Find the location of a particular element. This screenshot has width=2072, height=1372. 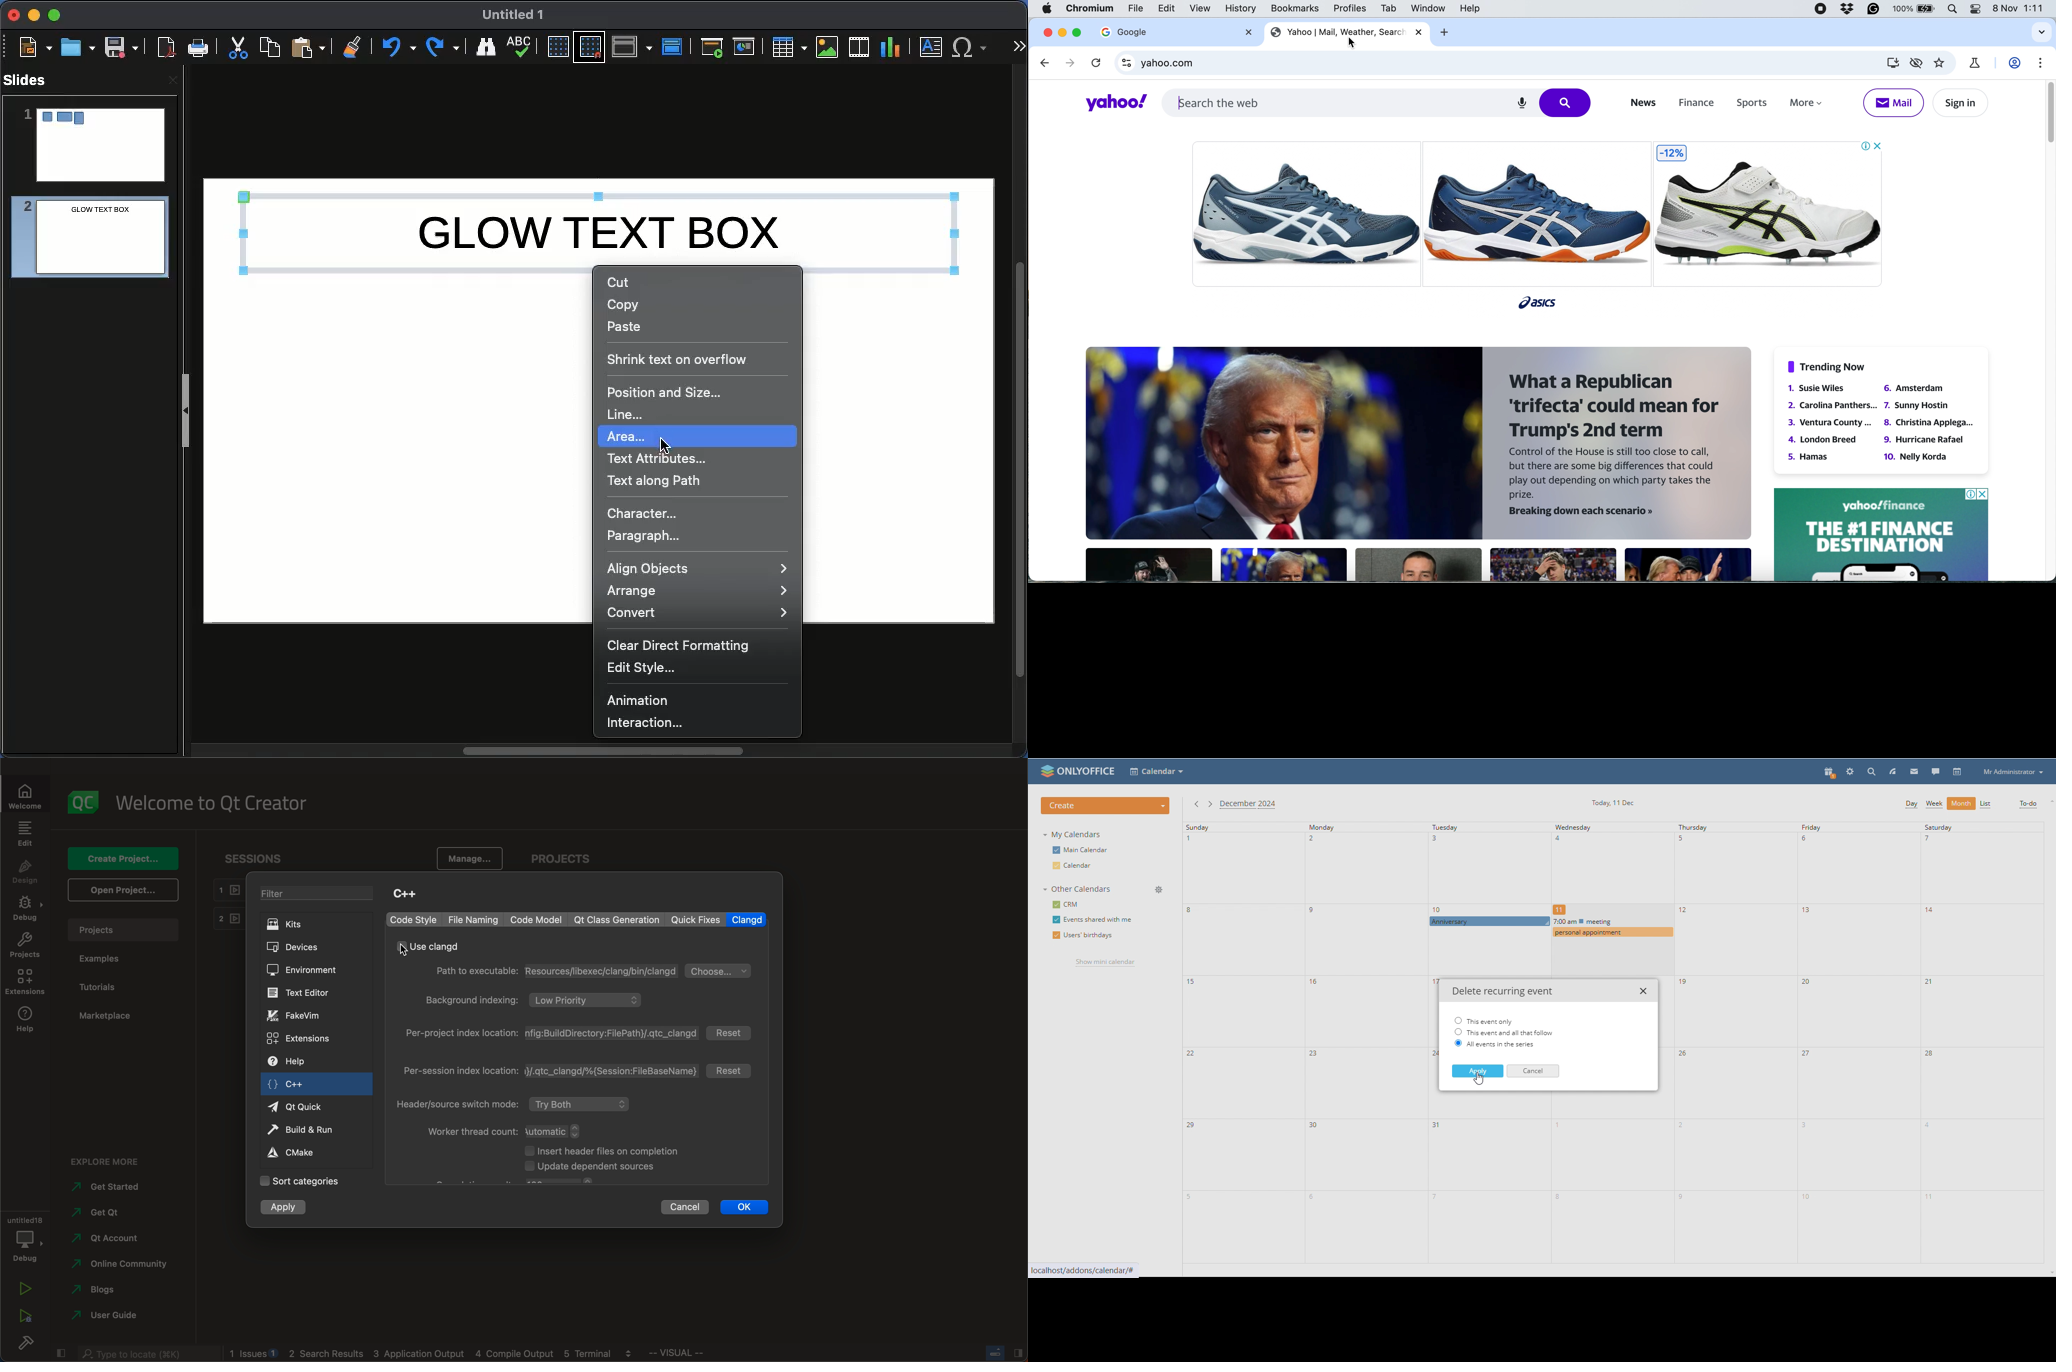

window is located at coordinates (1428, 8).